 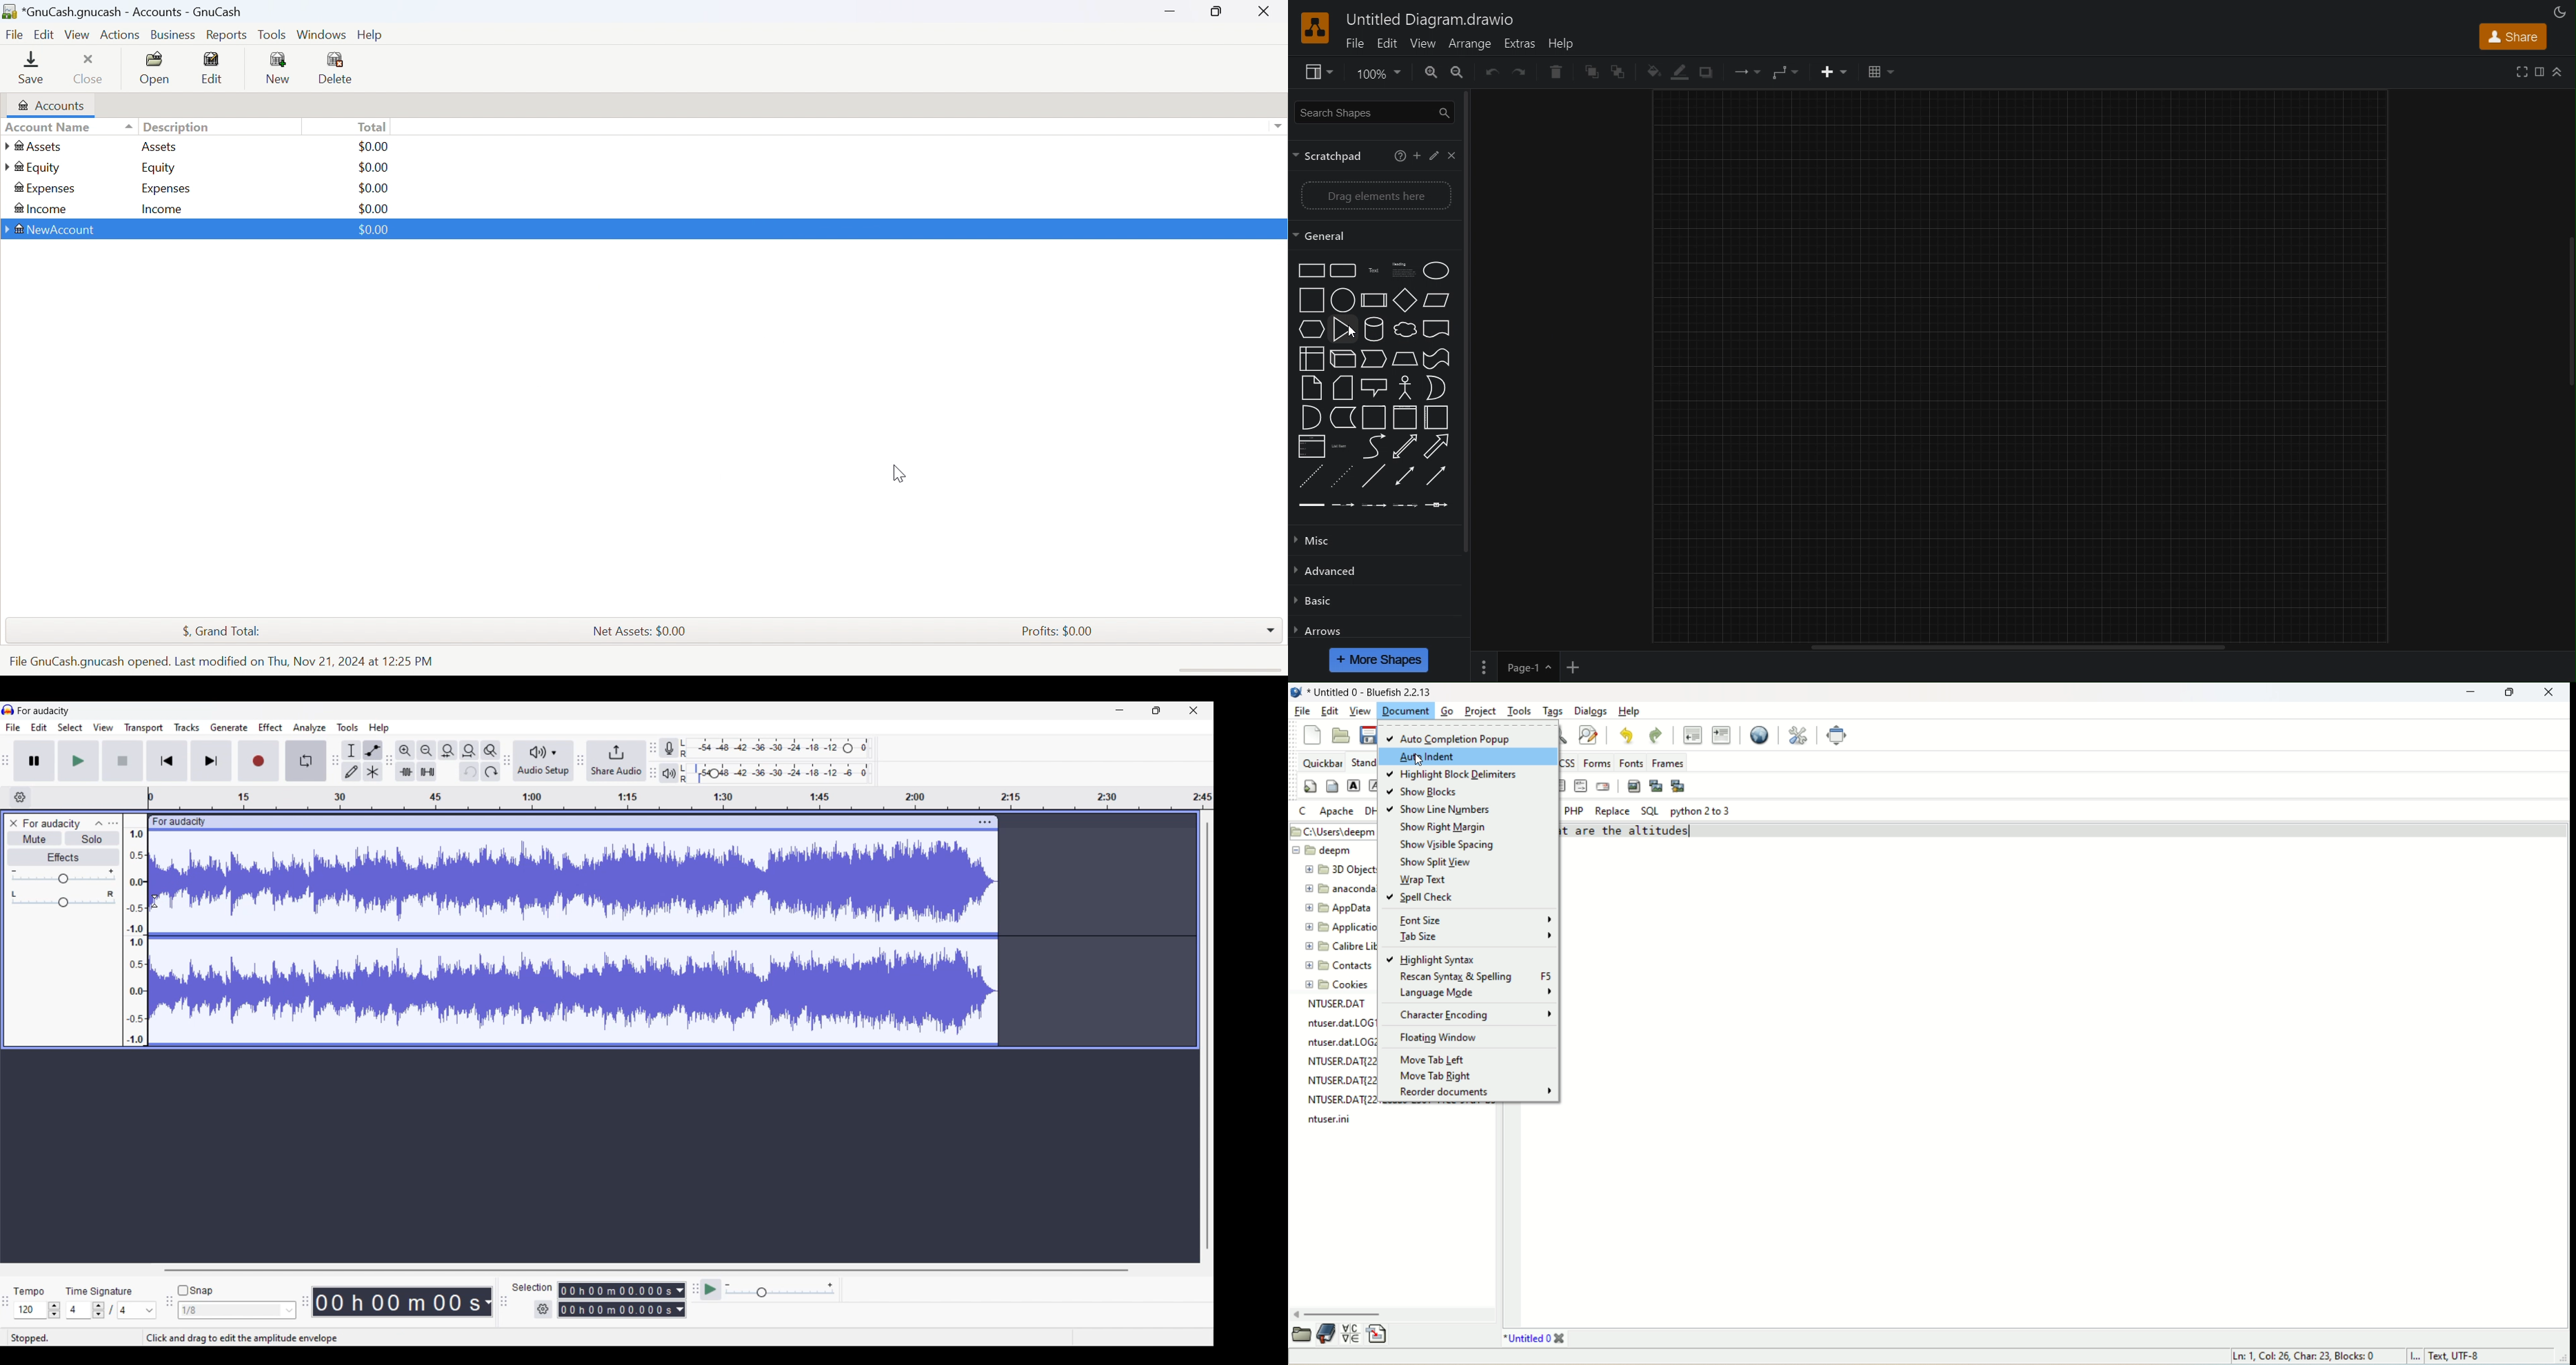 I want to click on Scrollbar, so click(x=2016, y=648).